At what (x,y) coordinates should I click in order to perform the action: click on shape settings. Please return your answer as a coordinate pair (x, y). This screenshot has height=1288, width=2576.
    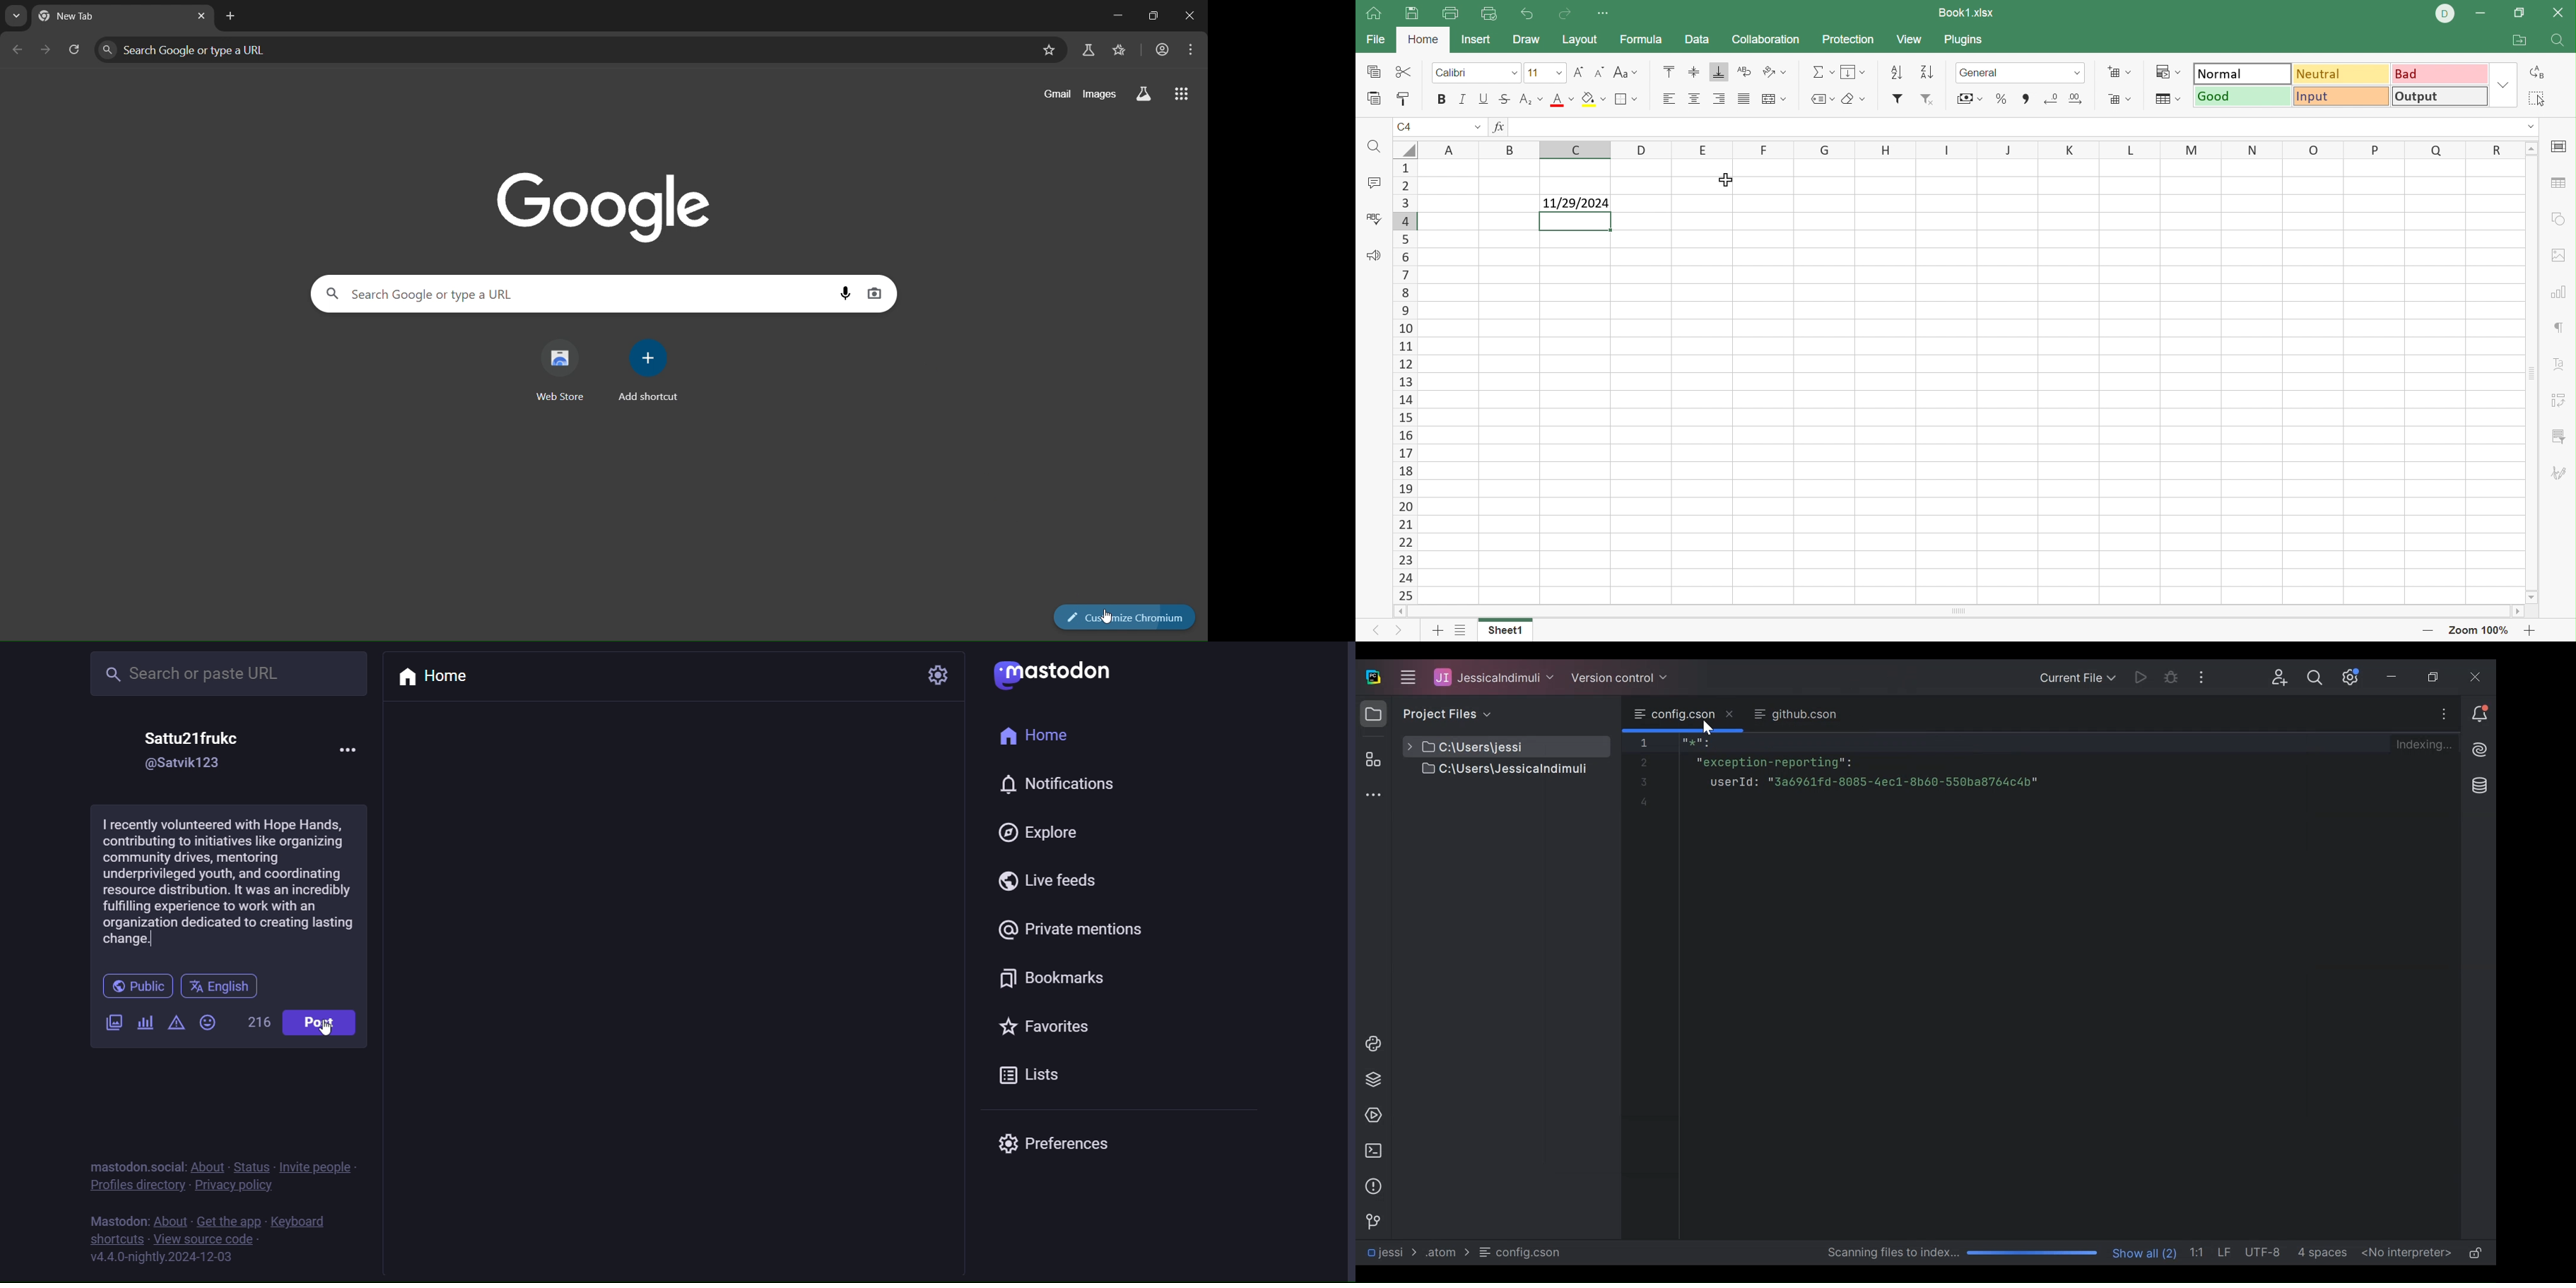
    Looking at the image, I should click on (2559, 220).